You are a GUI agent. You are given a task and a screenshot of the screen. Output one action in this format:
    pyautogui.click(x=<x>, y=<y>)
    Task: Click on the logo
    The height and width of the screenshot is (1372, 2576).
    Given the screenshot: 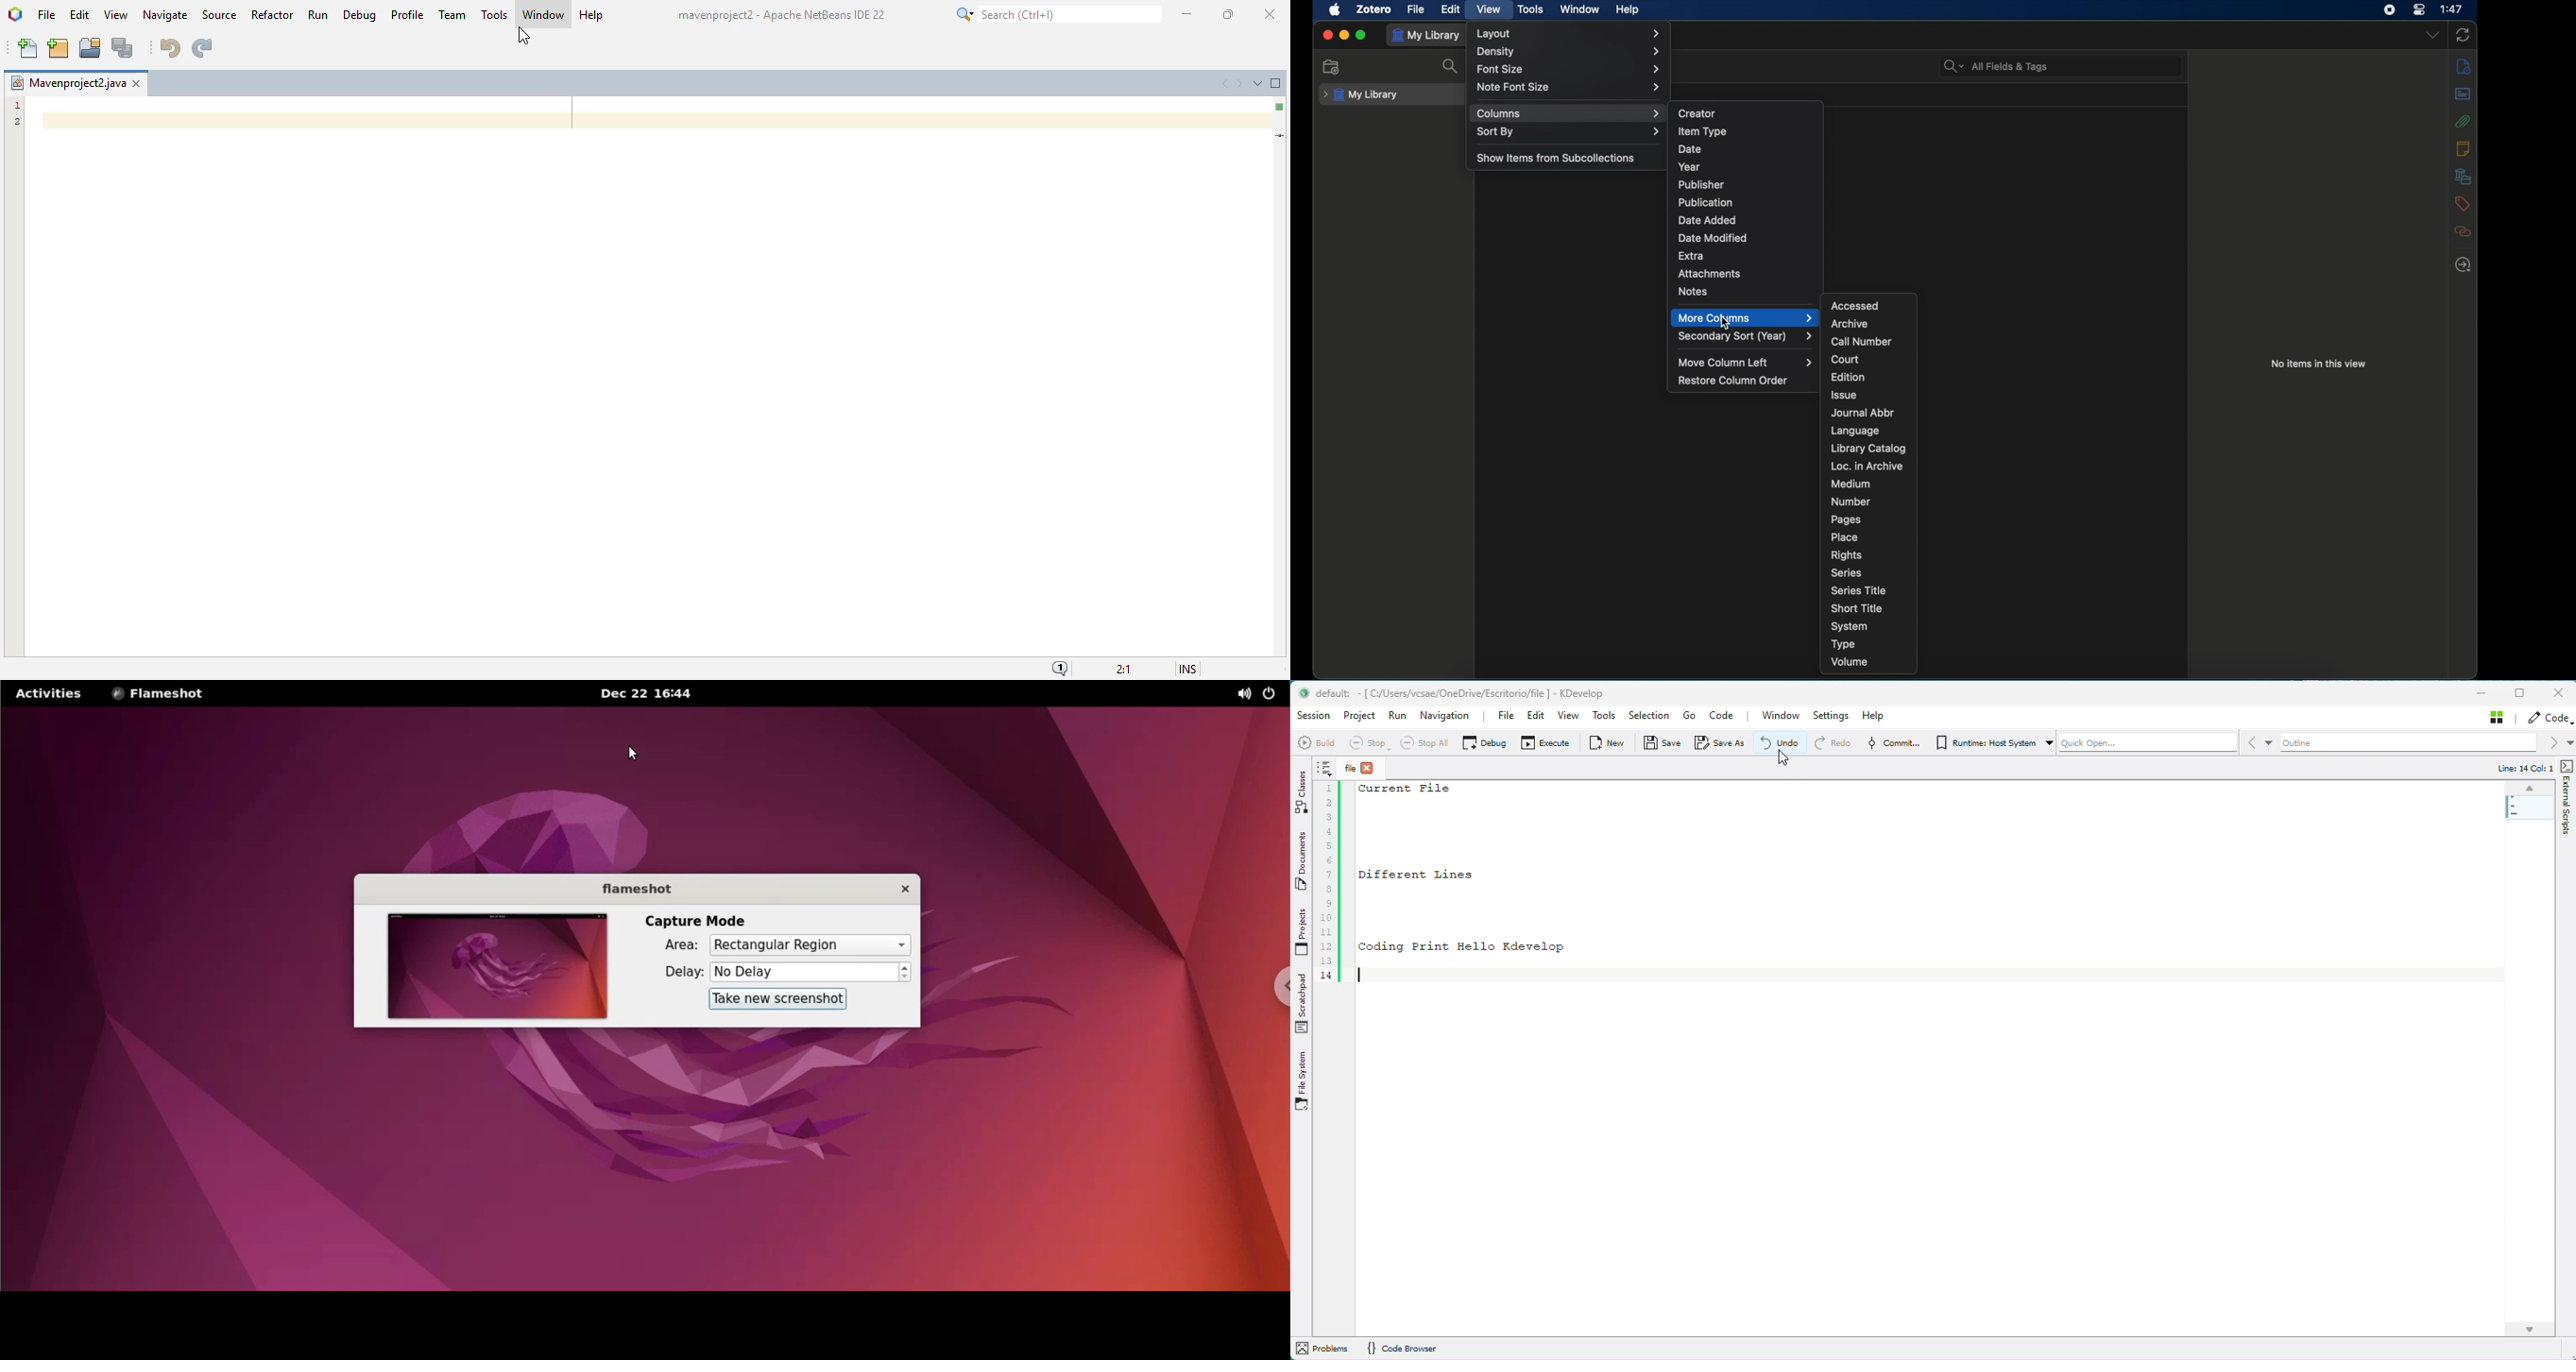 What is the action you would take?
    pyautogui.click(x=15, y=14)
    